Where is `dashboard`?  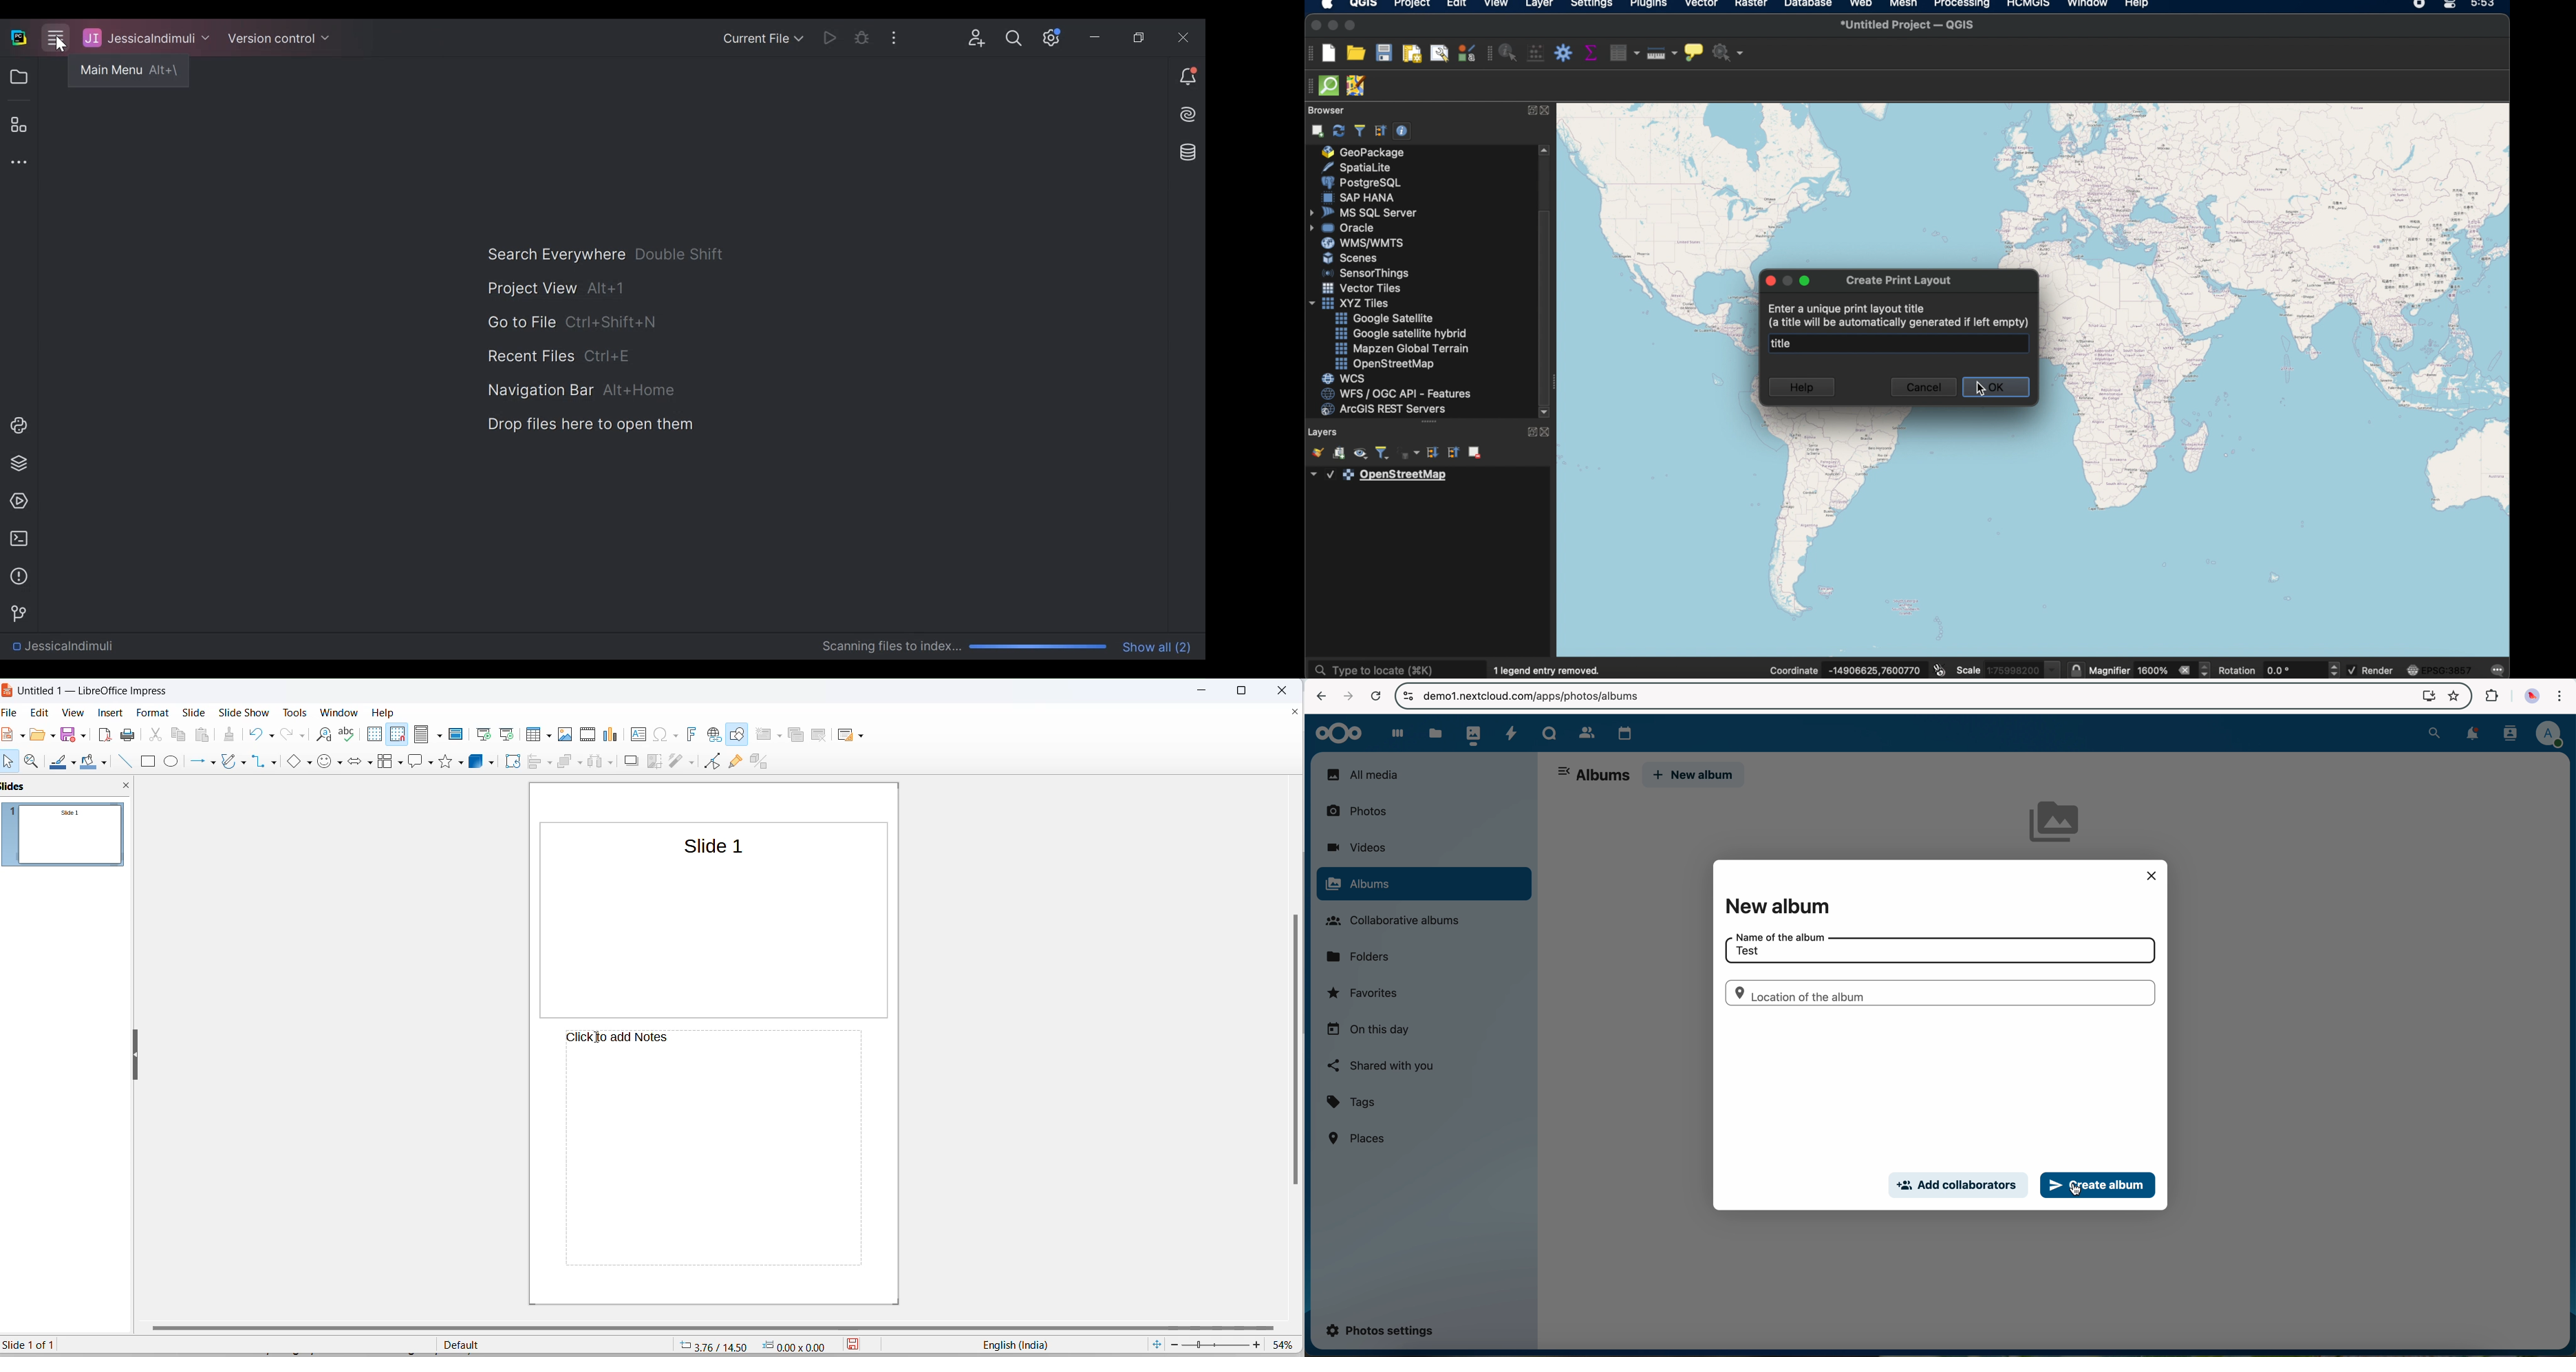 dashboard is located at coordinates (1393, 733).